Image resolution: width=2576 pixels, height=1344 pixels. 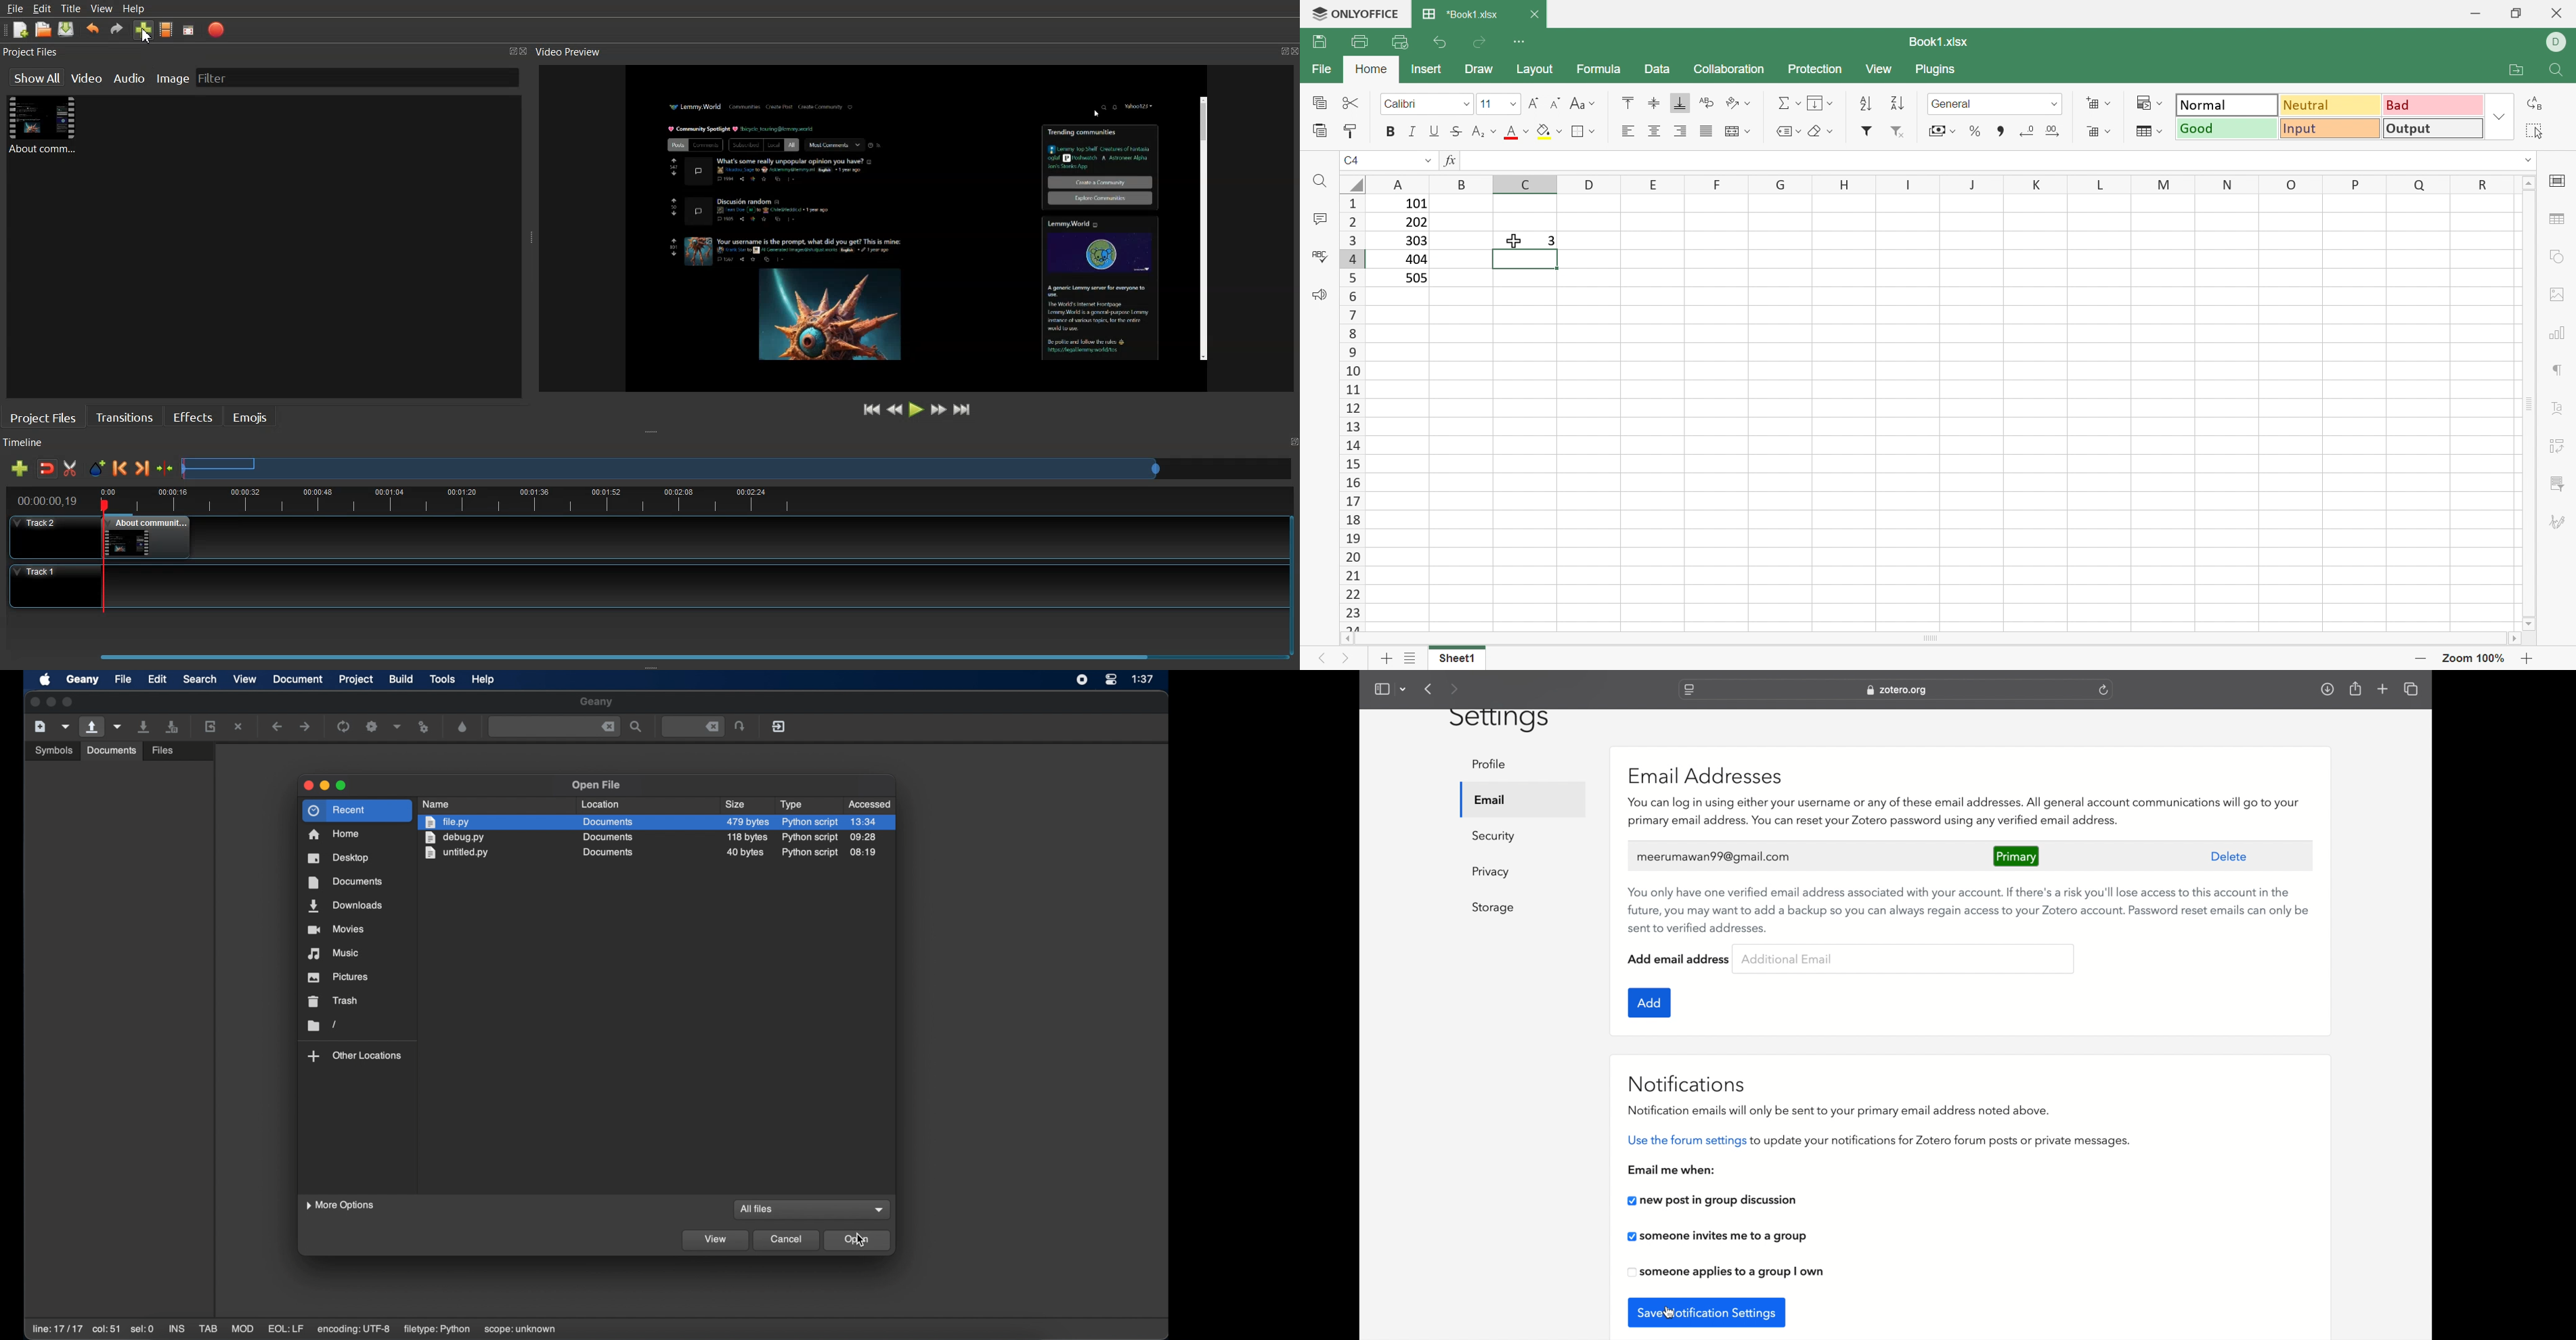 I want to click on Replace, so click(x=2537, y=103).